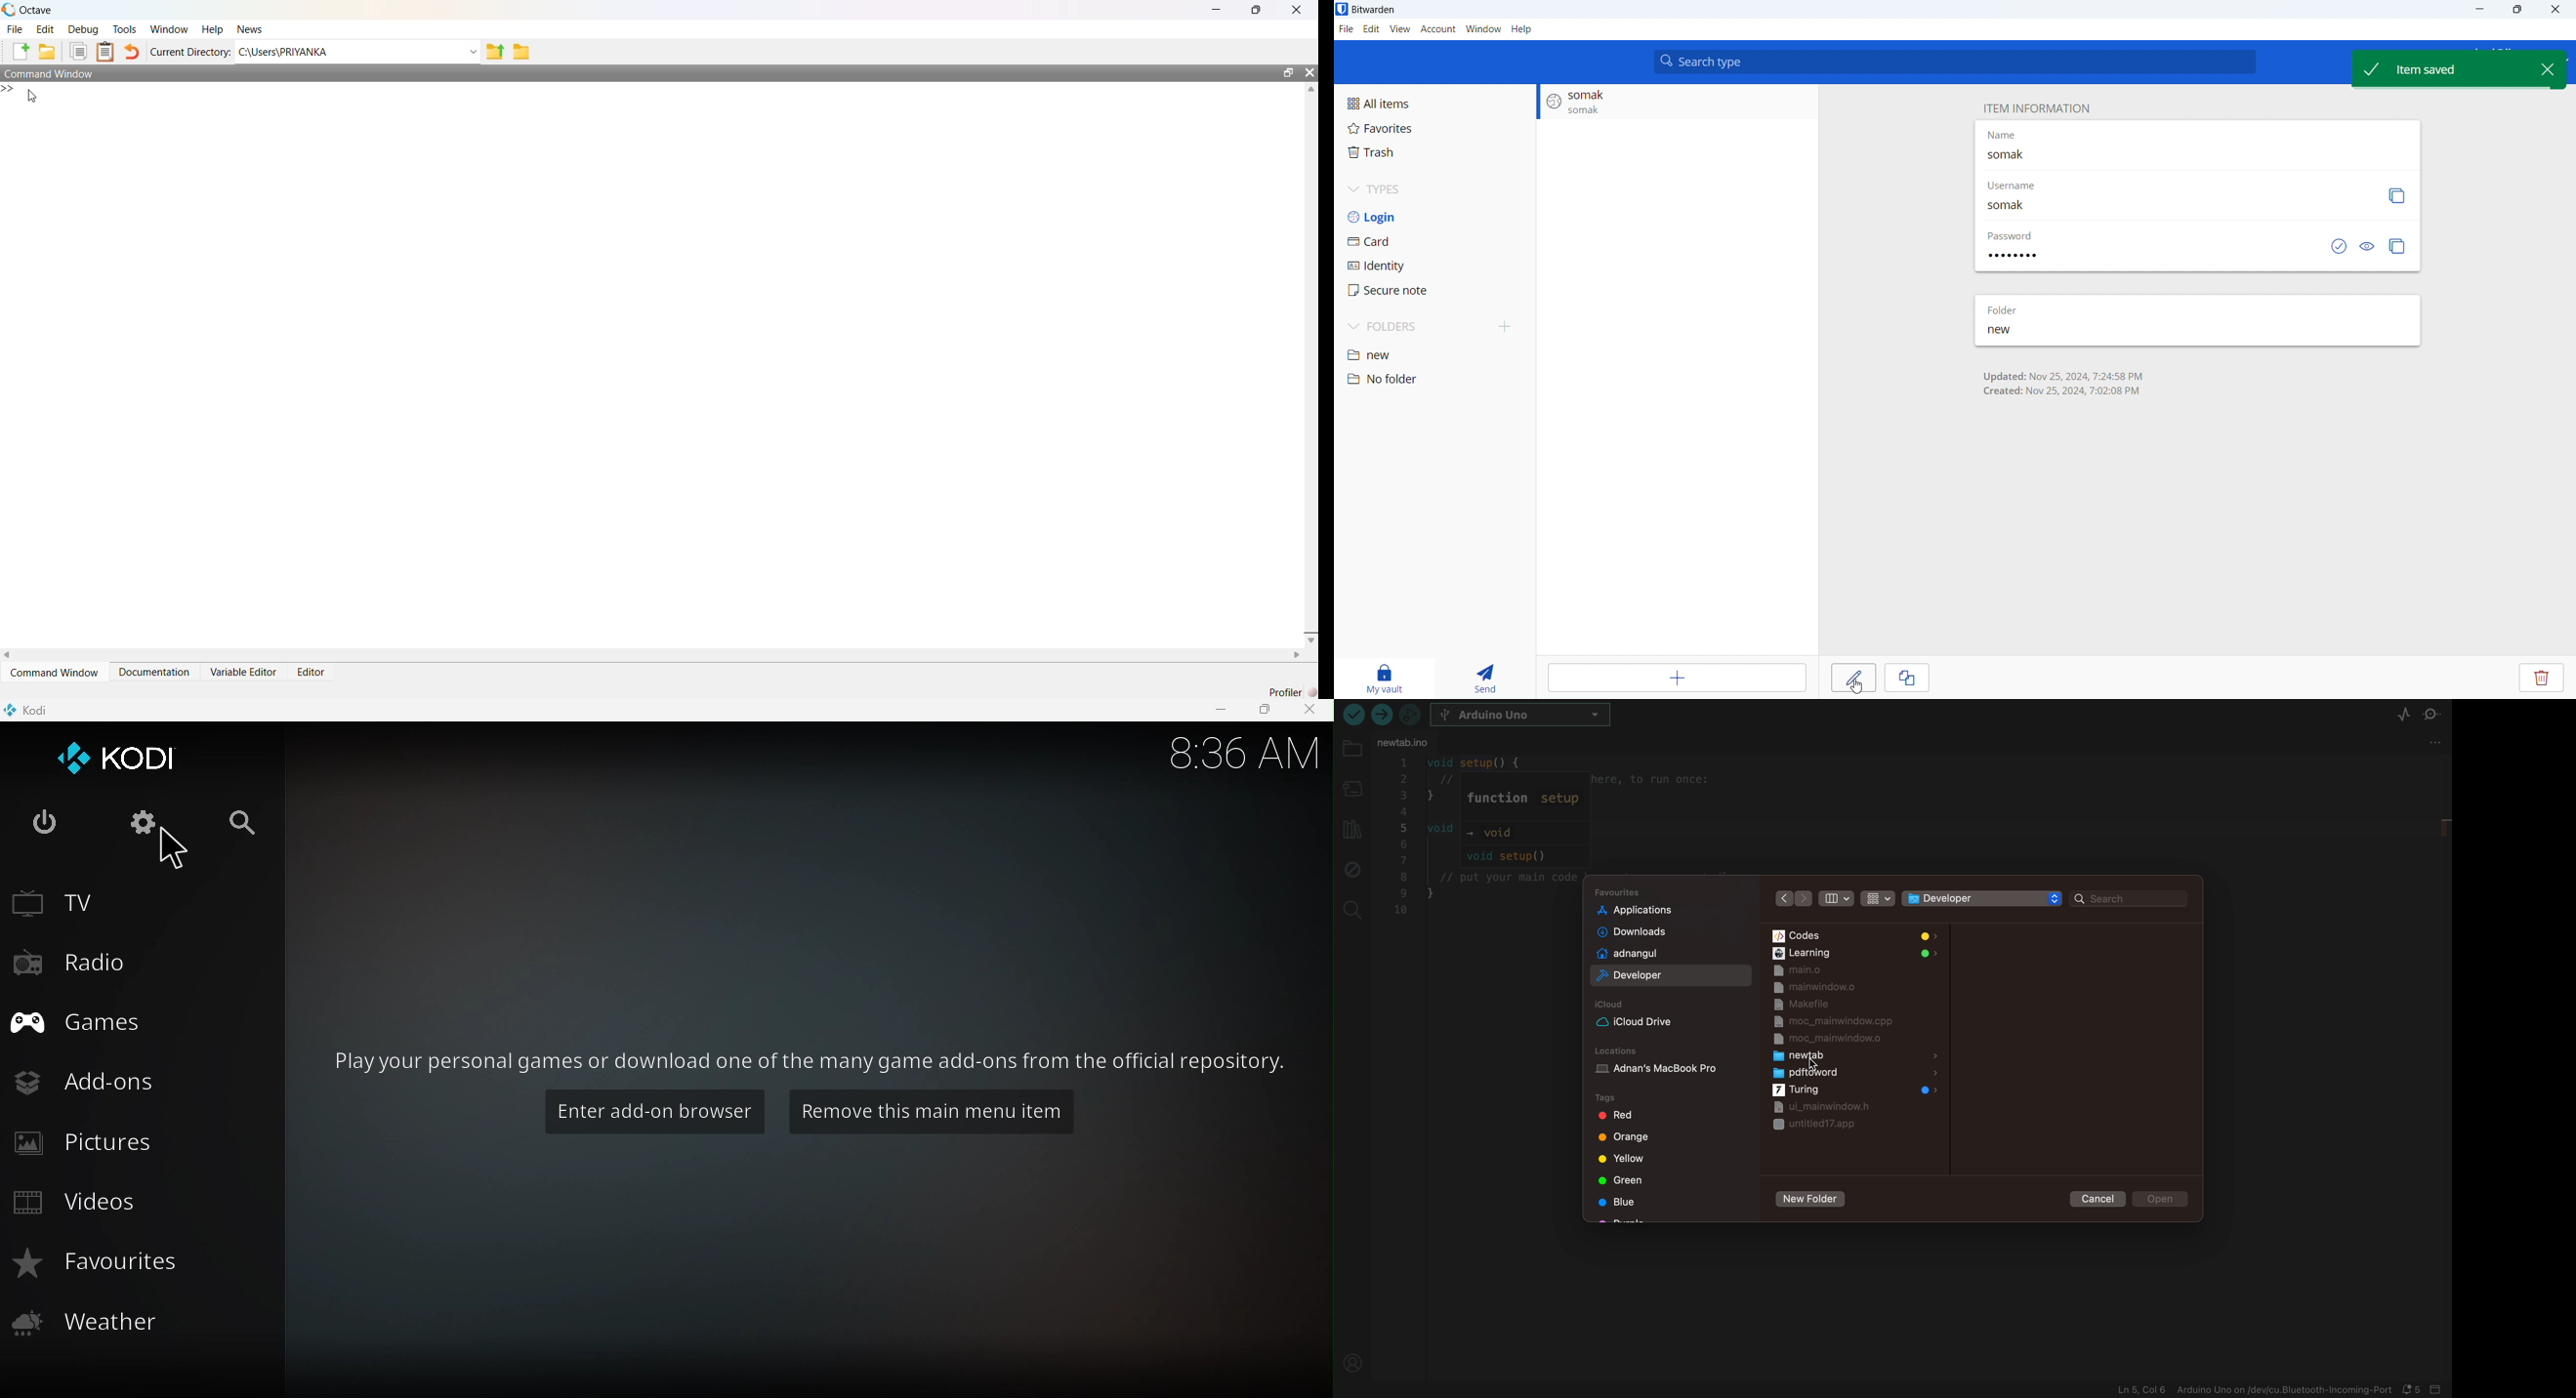 Image resolution: width=2576 pixels, height=1400 pixels. Describe the element at coordinates (1435, 216) in the screenshot. I see `login` at that location.